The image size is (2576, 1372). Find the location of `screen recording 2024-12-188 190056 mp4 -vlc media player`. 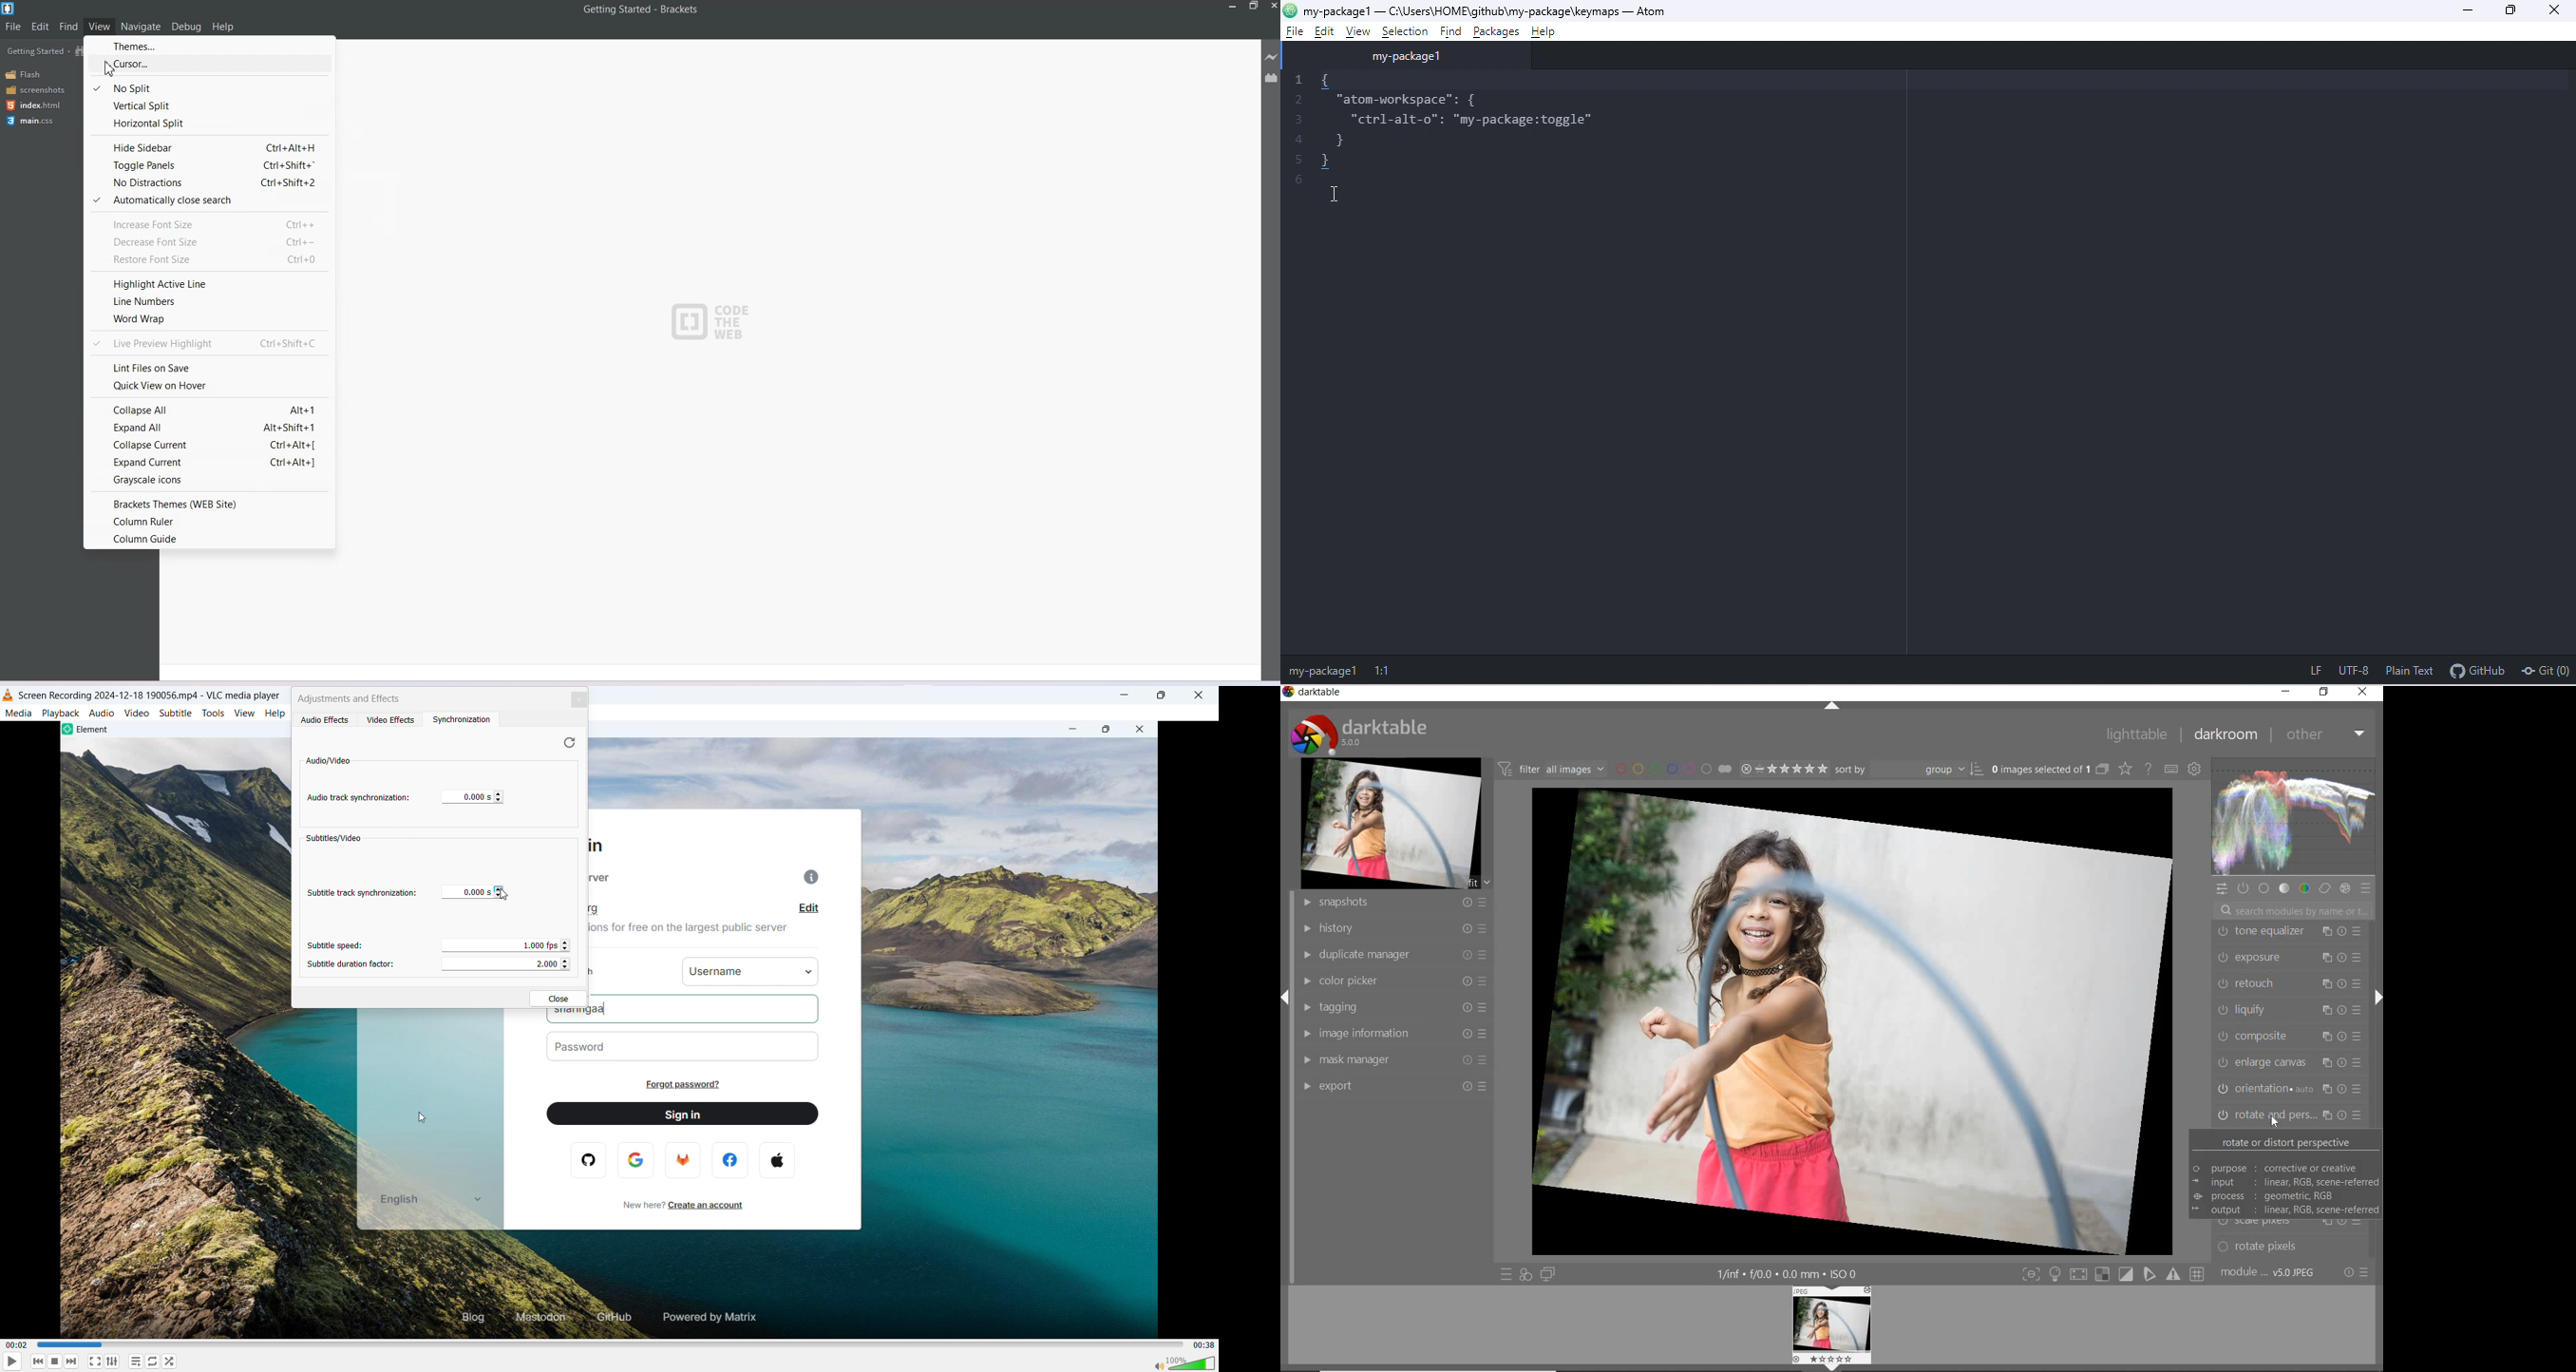

screen recording 2024-12-188 190056 mp4 -vlc media player is located at coordinates (152, 694).